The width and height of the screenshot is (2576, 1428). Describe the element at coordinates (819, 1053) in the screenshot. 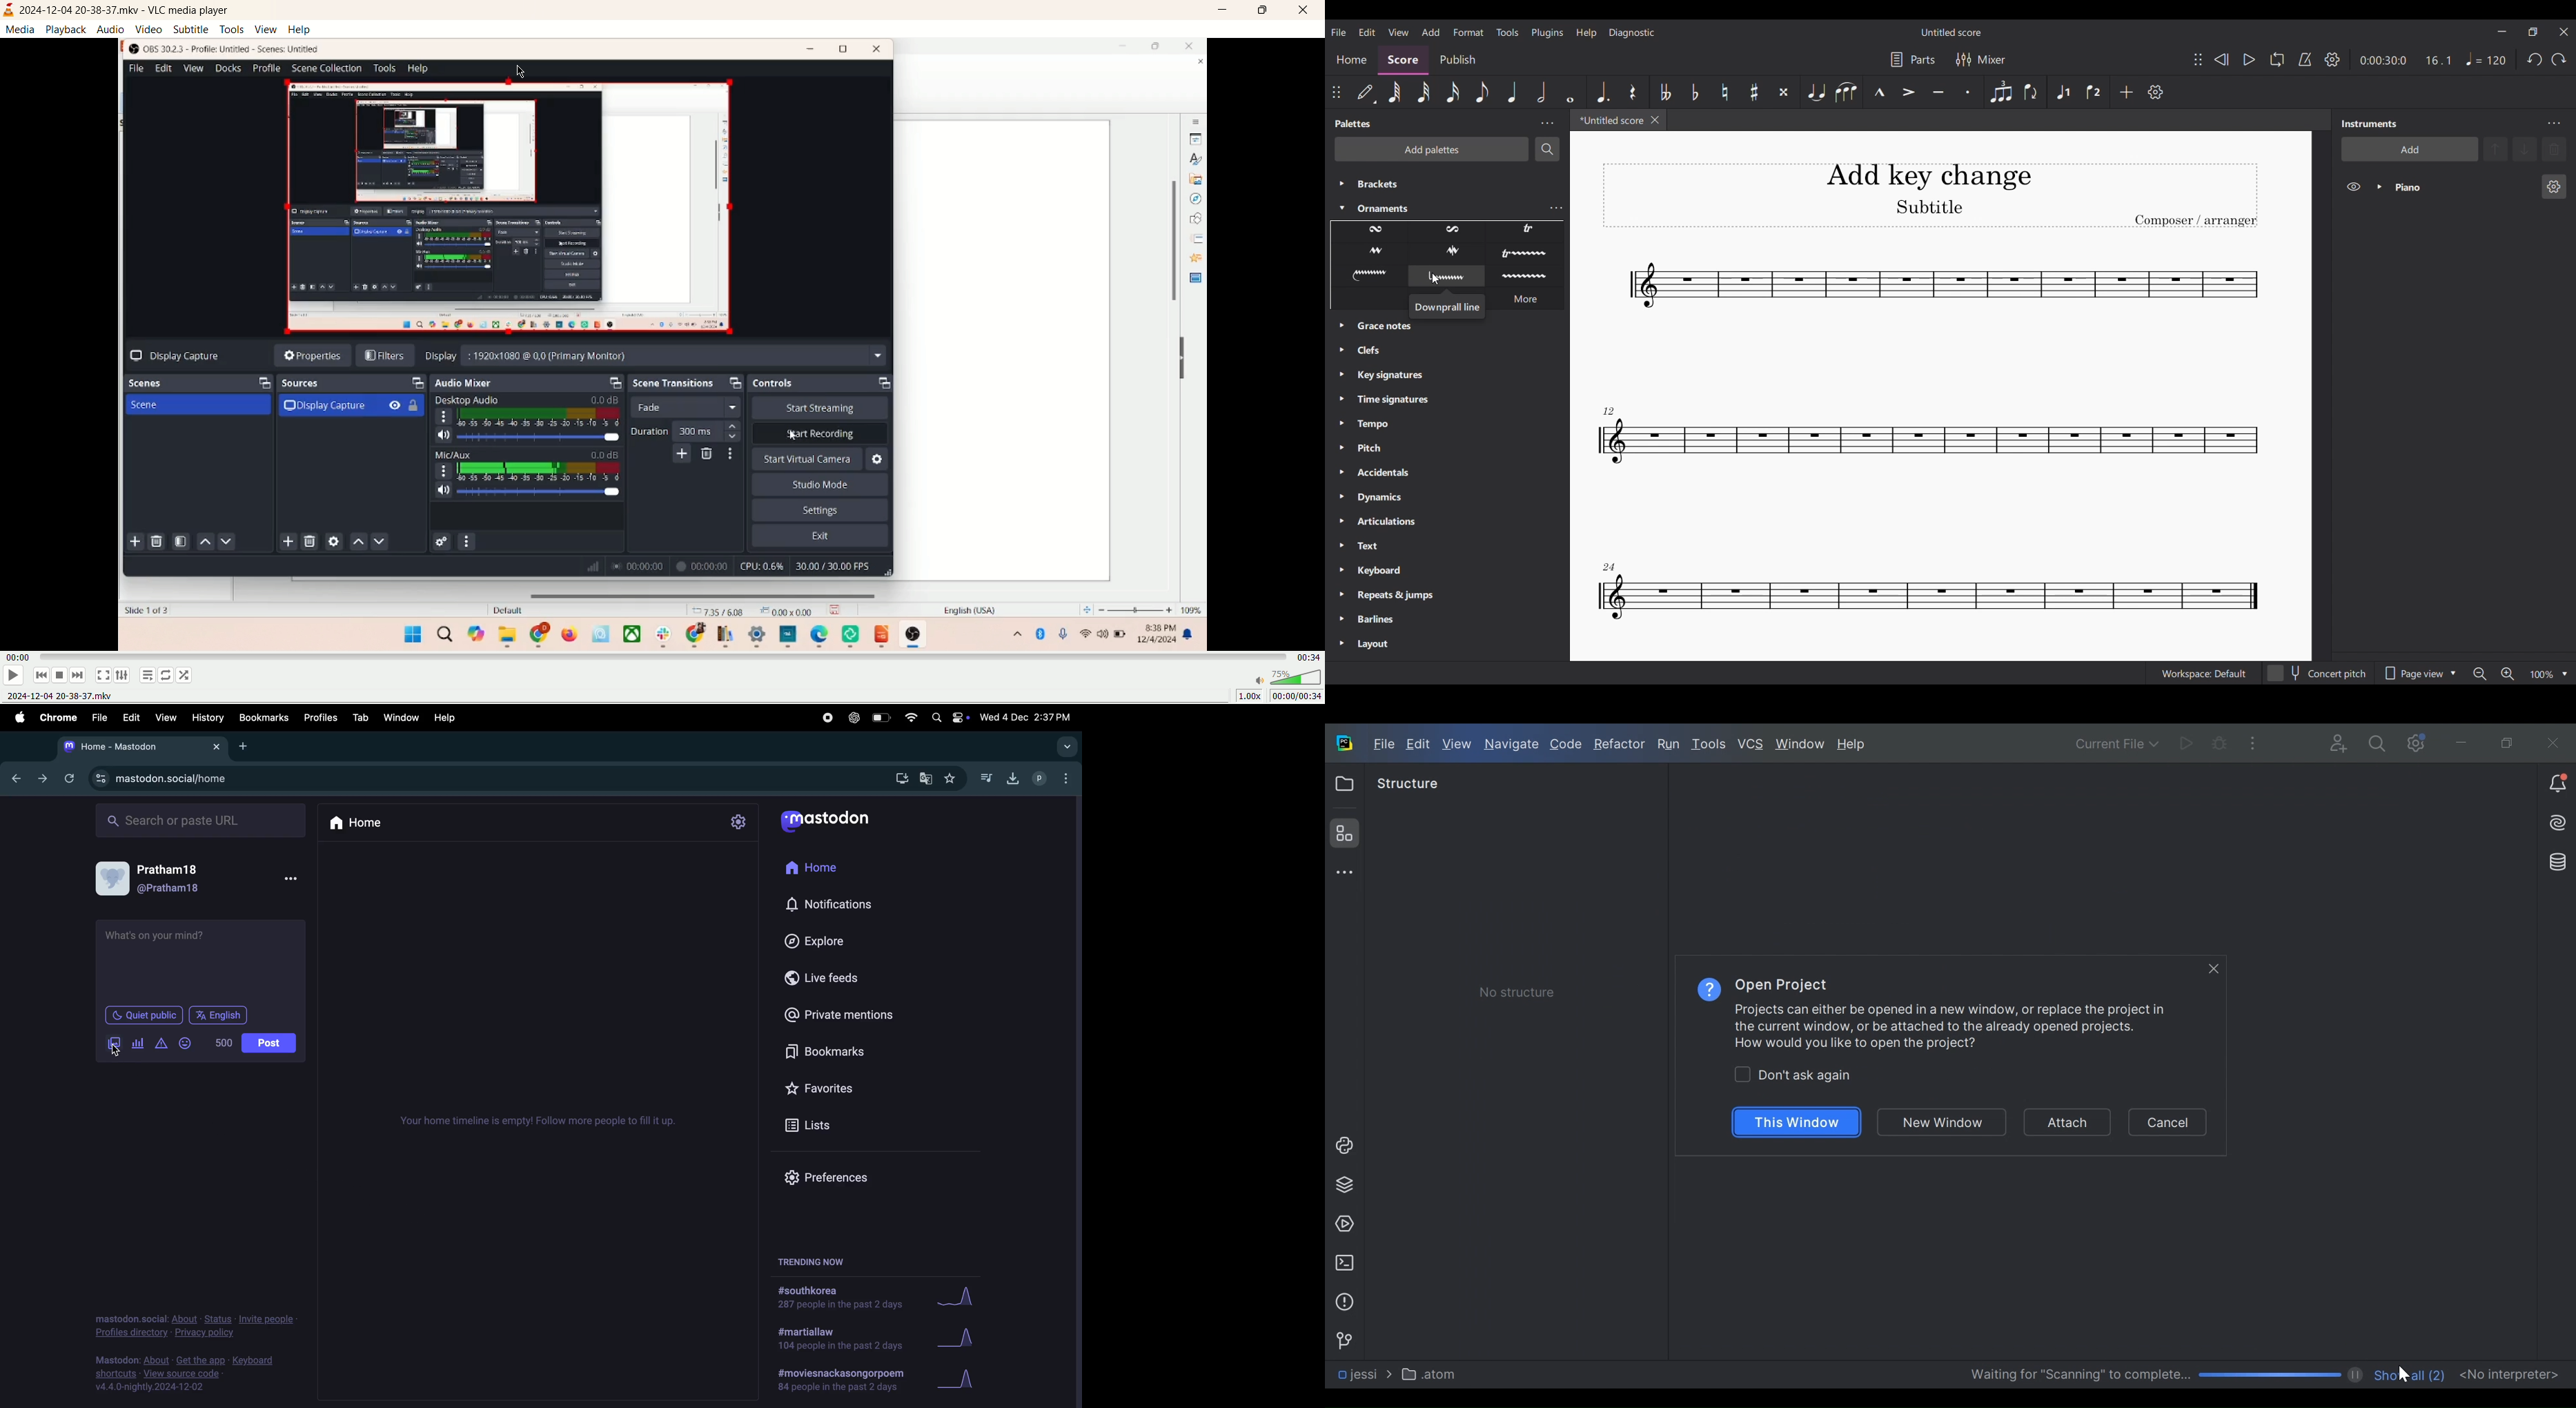

I see `Book marks` at that location.